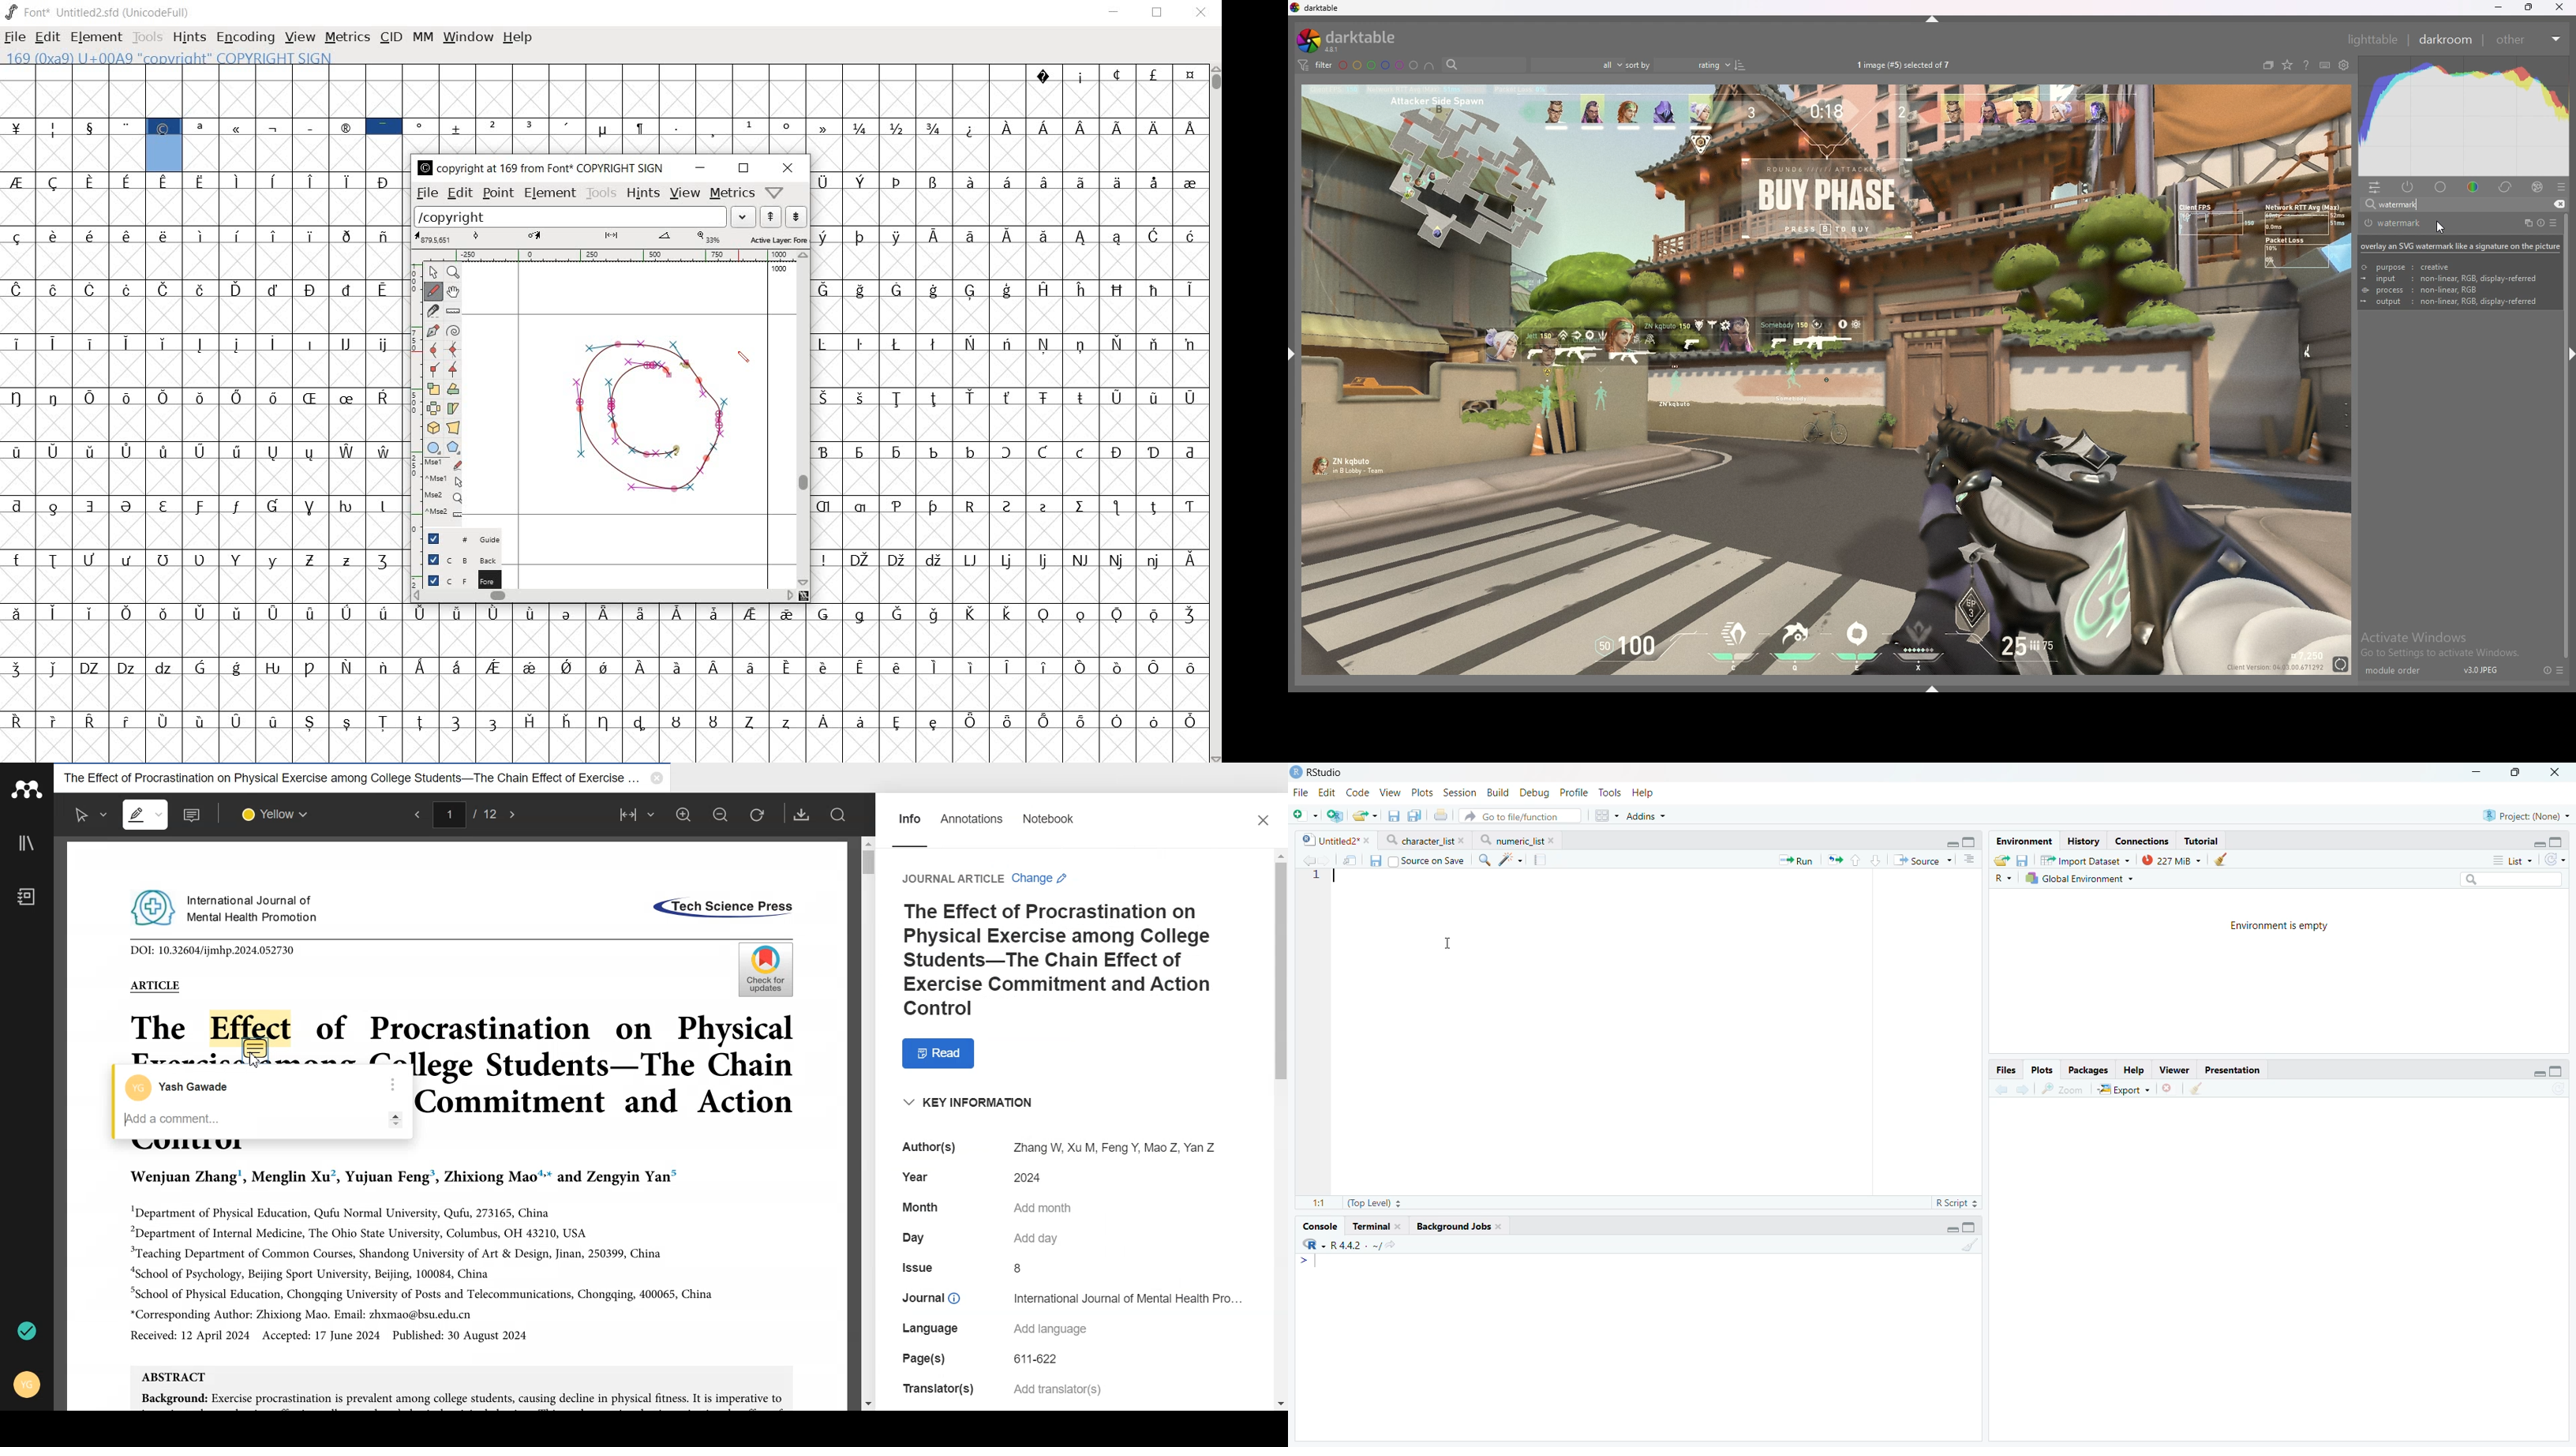  What do you see at coordinates (2537, 187) in the screenshot?
I see `effect` at bounding box center [2537, 187].